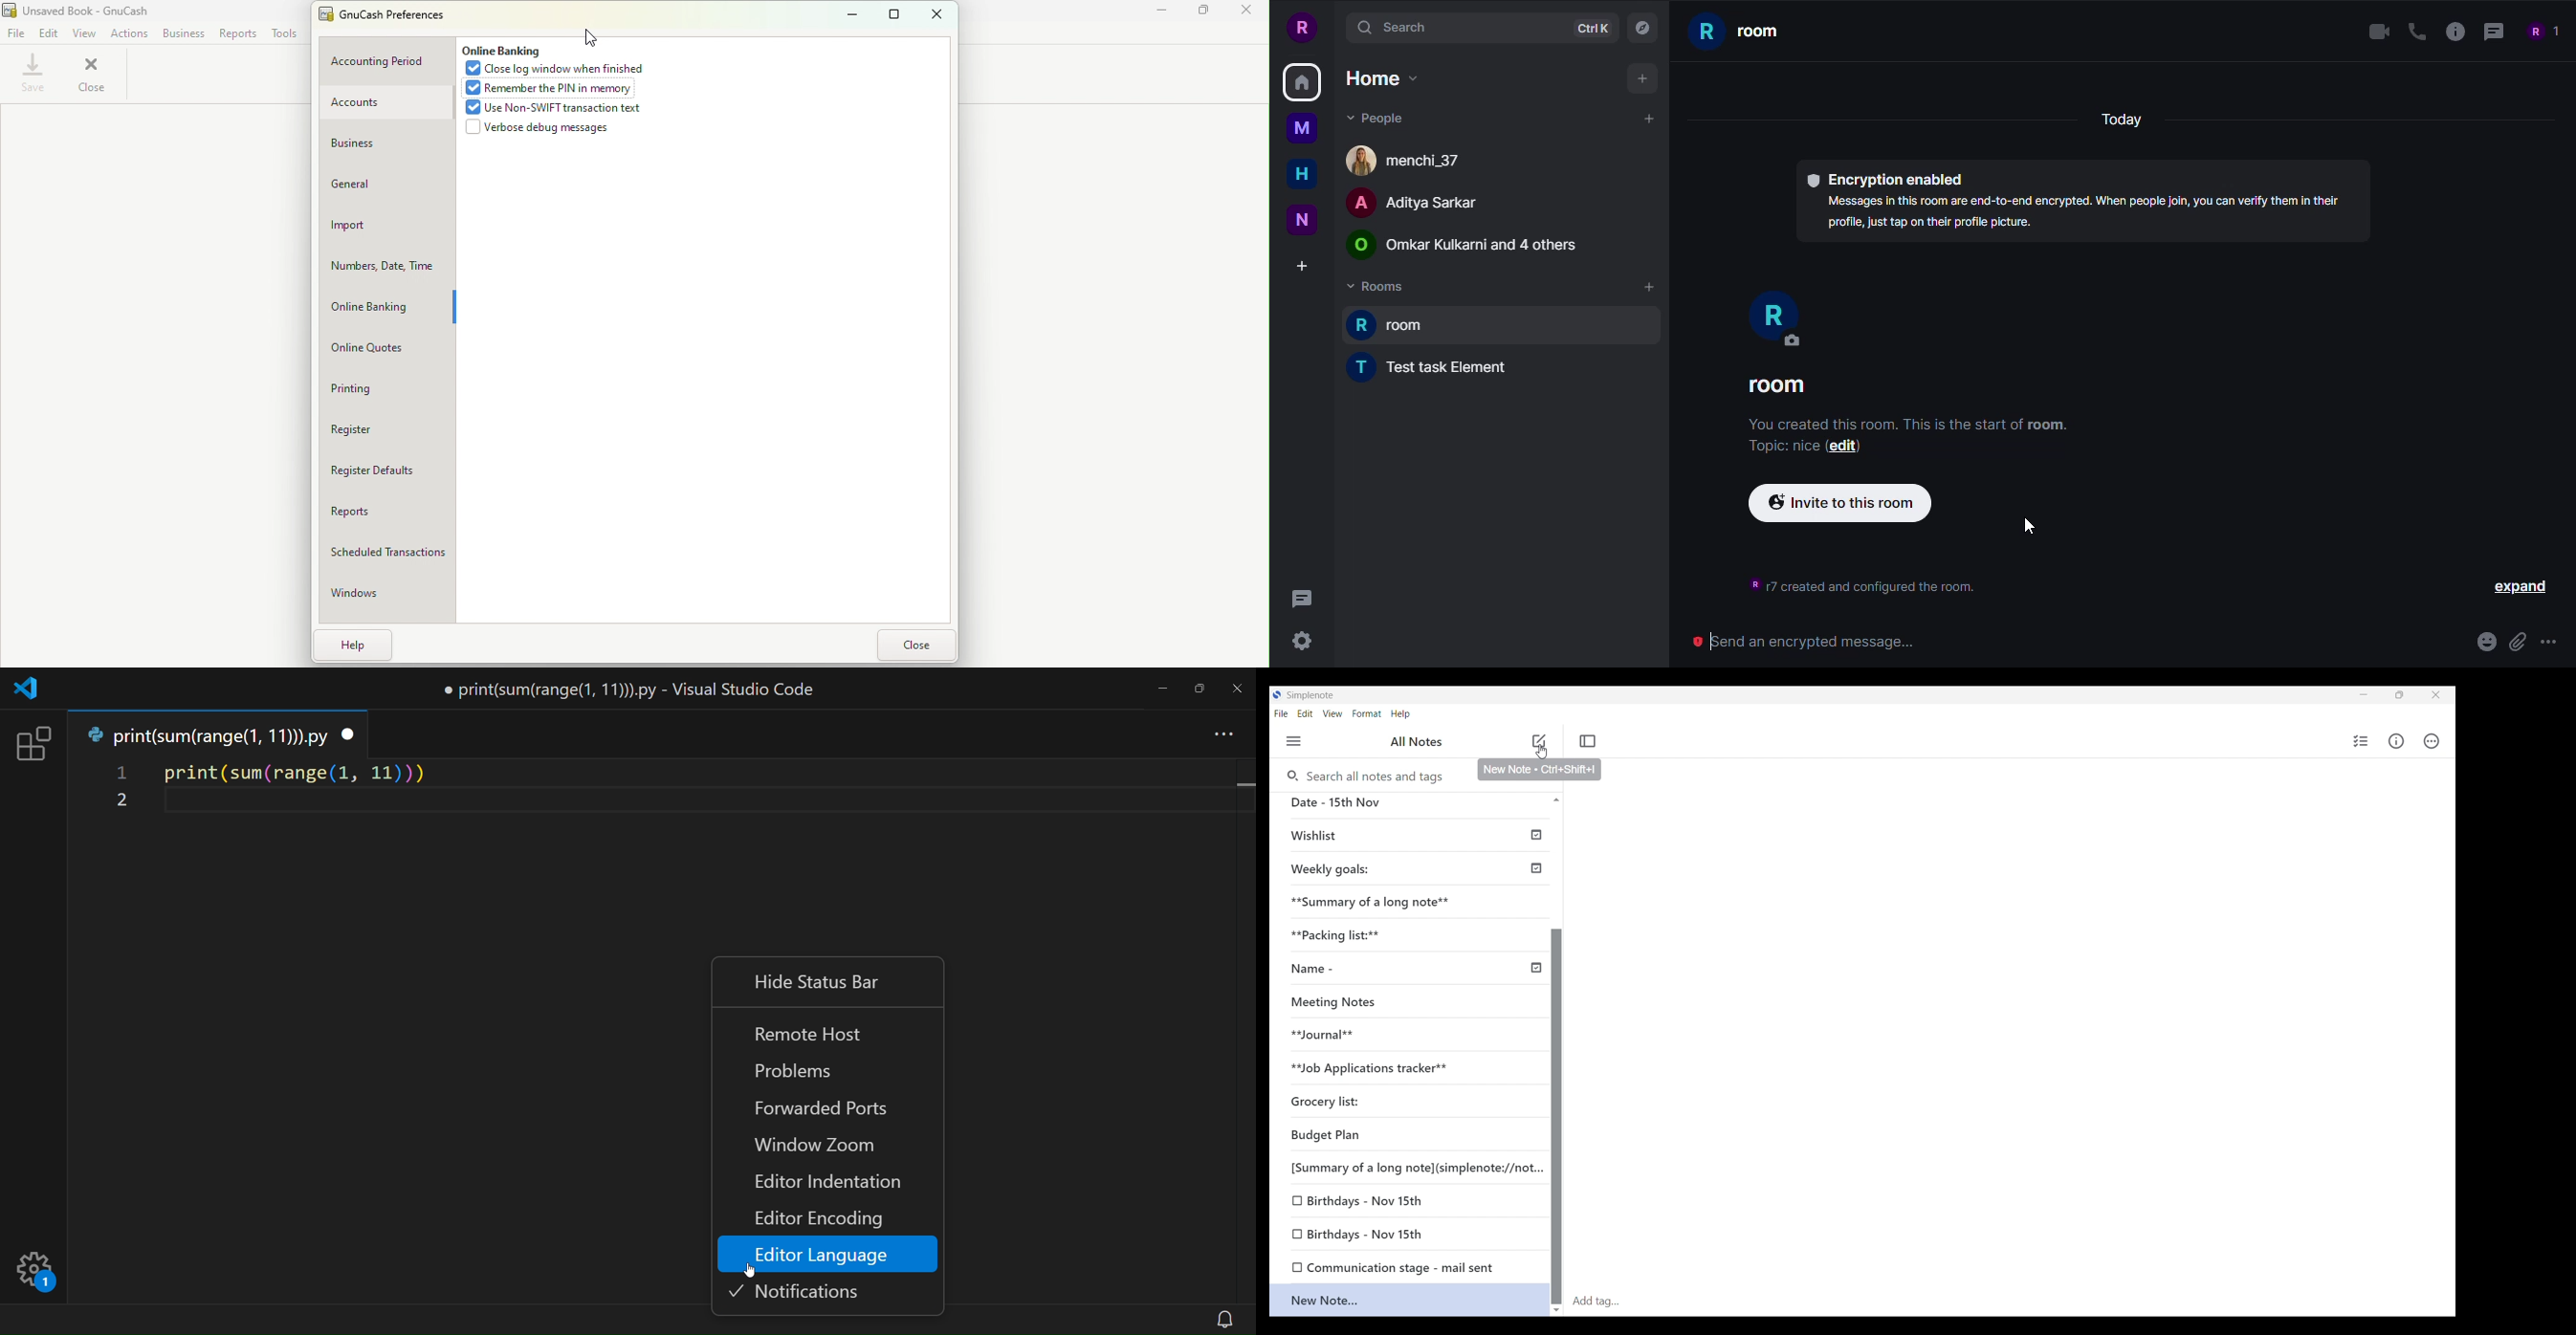 The height and width of the screenshot is (1344, 2576). Describe the element at coordinates (541, 129) in the screenshot. I see `Verbose debug messages` at that location.